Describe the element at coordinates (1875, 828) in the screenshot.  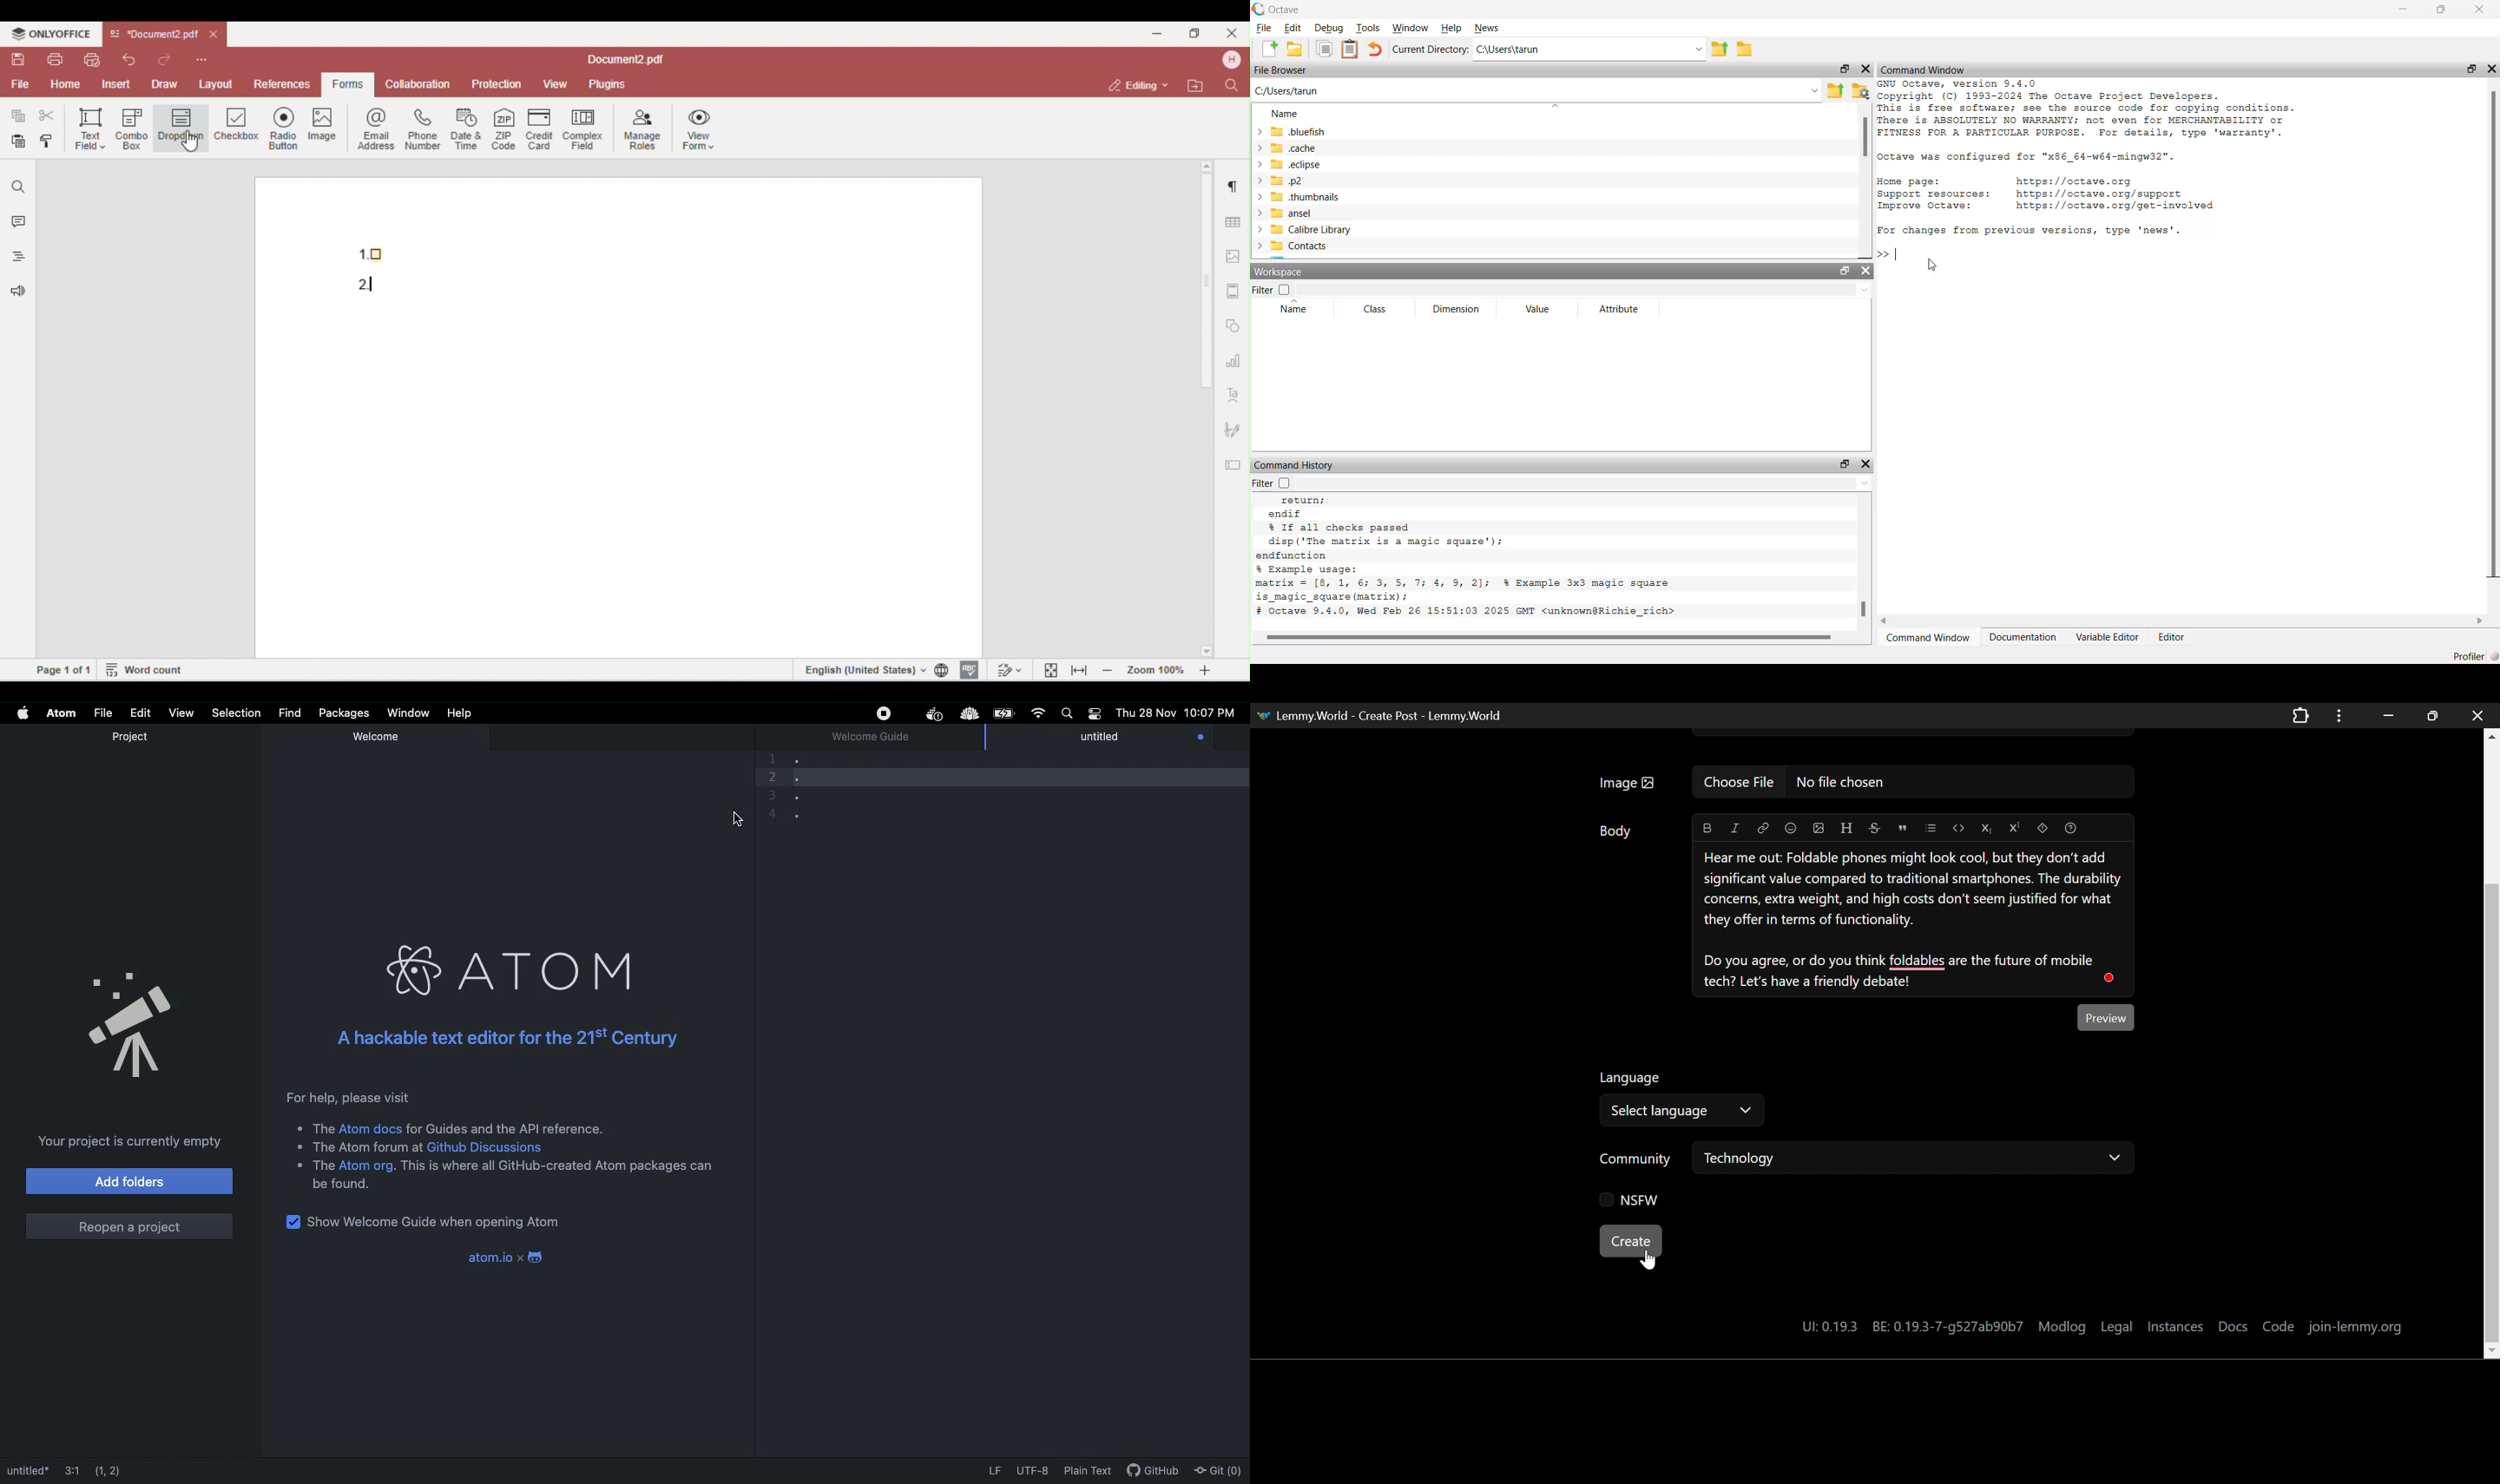
I see `strikethrough` at that location.